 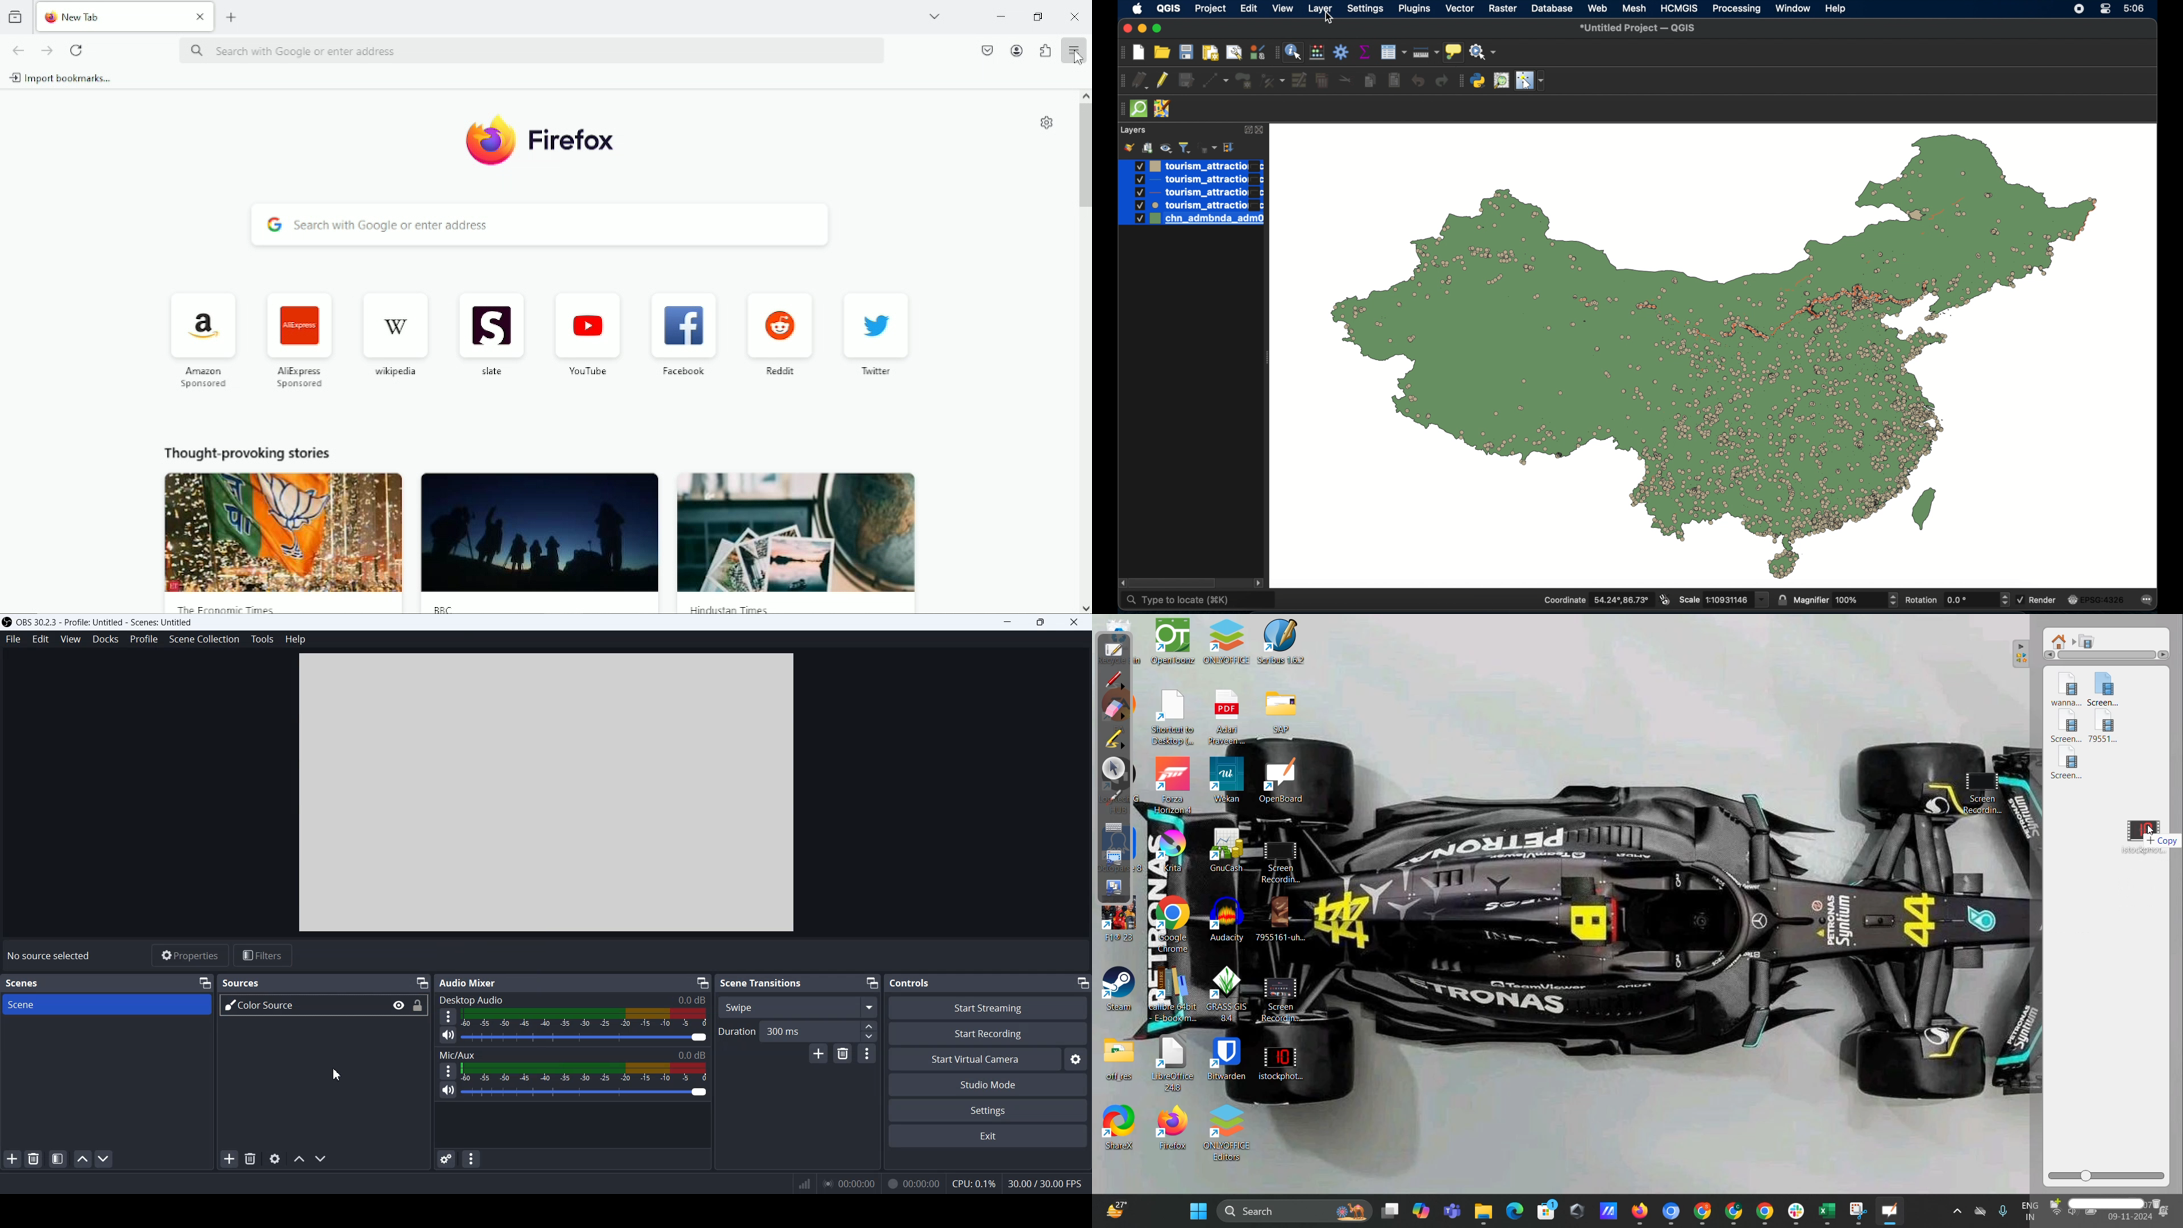 I want to click on Volume Indicator, so click(x=586, y=1018).